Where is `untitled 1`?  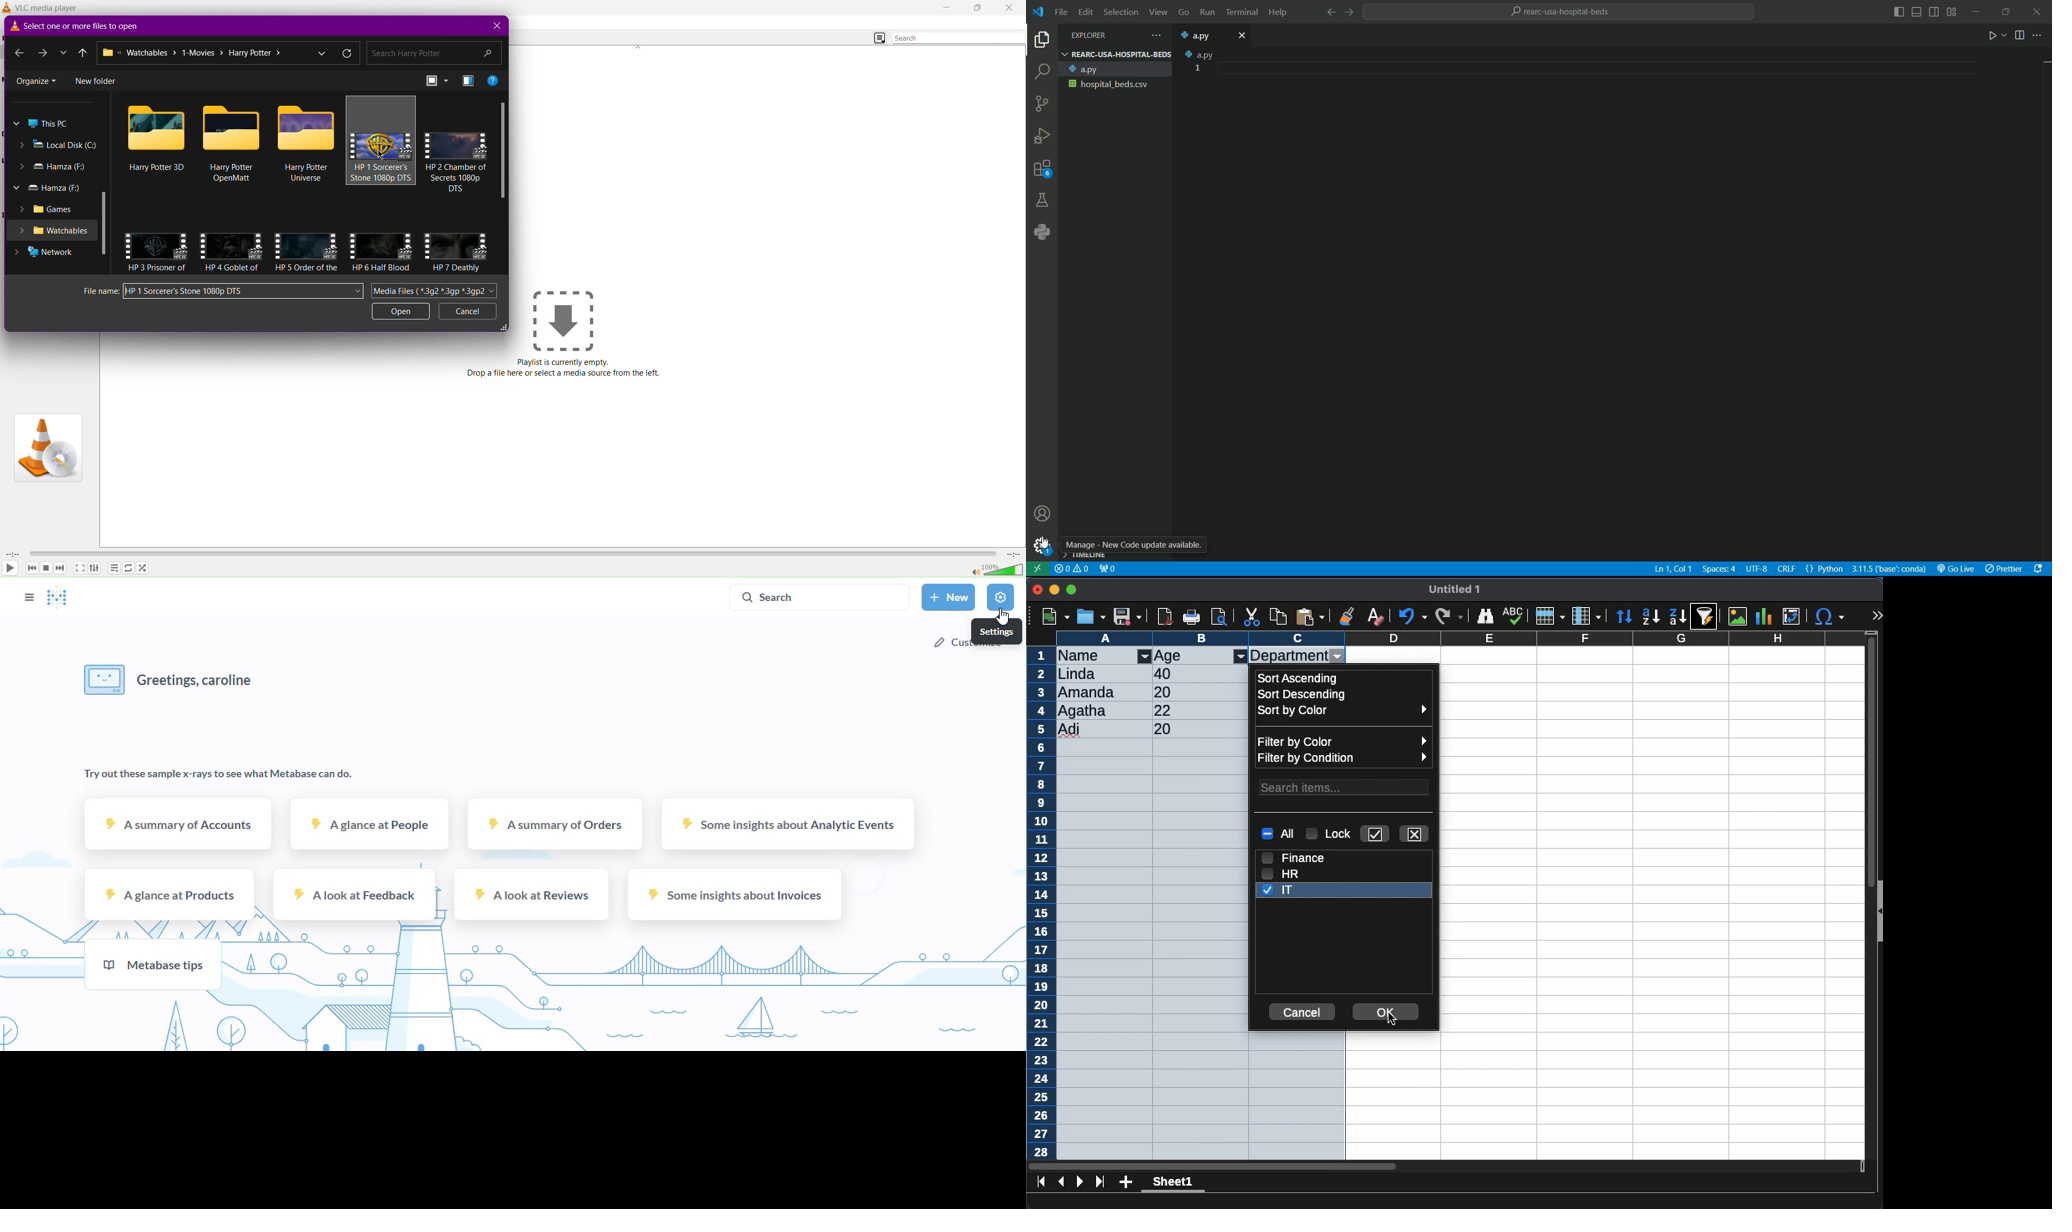 untitled 1 is located at coordinates (1456, 590).